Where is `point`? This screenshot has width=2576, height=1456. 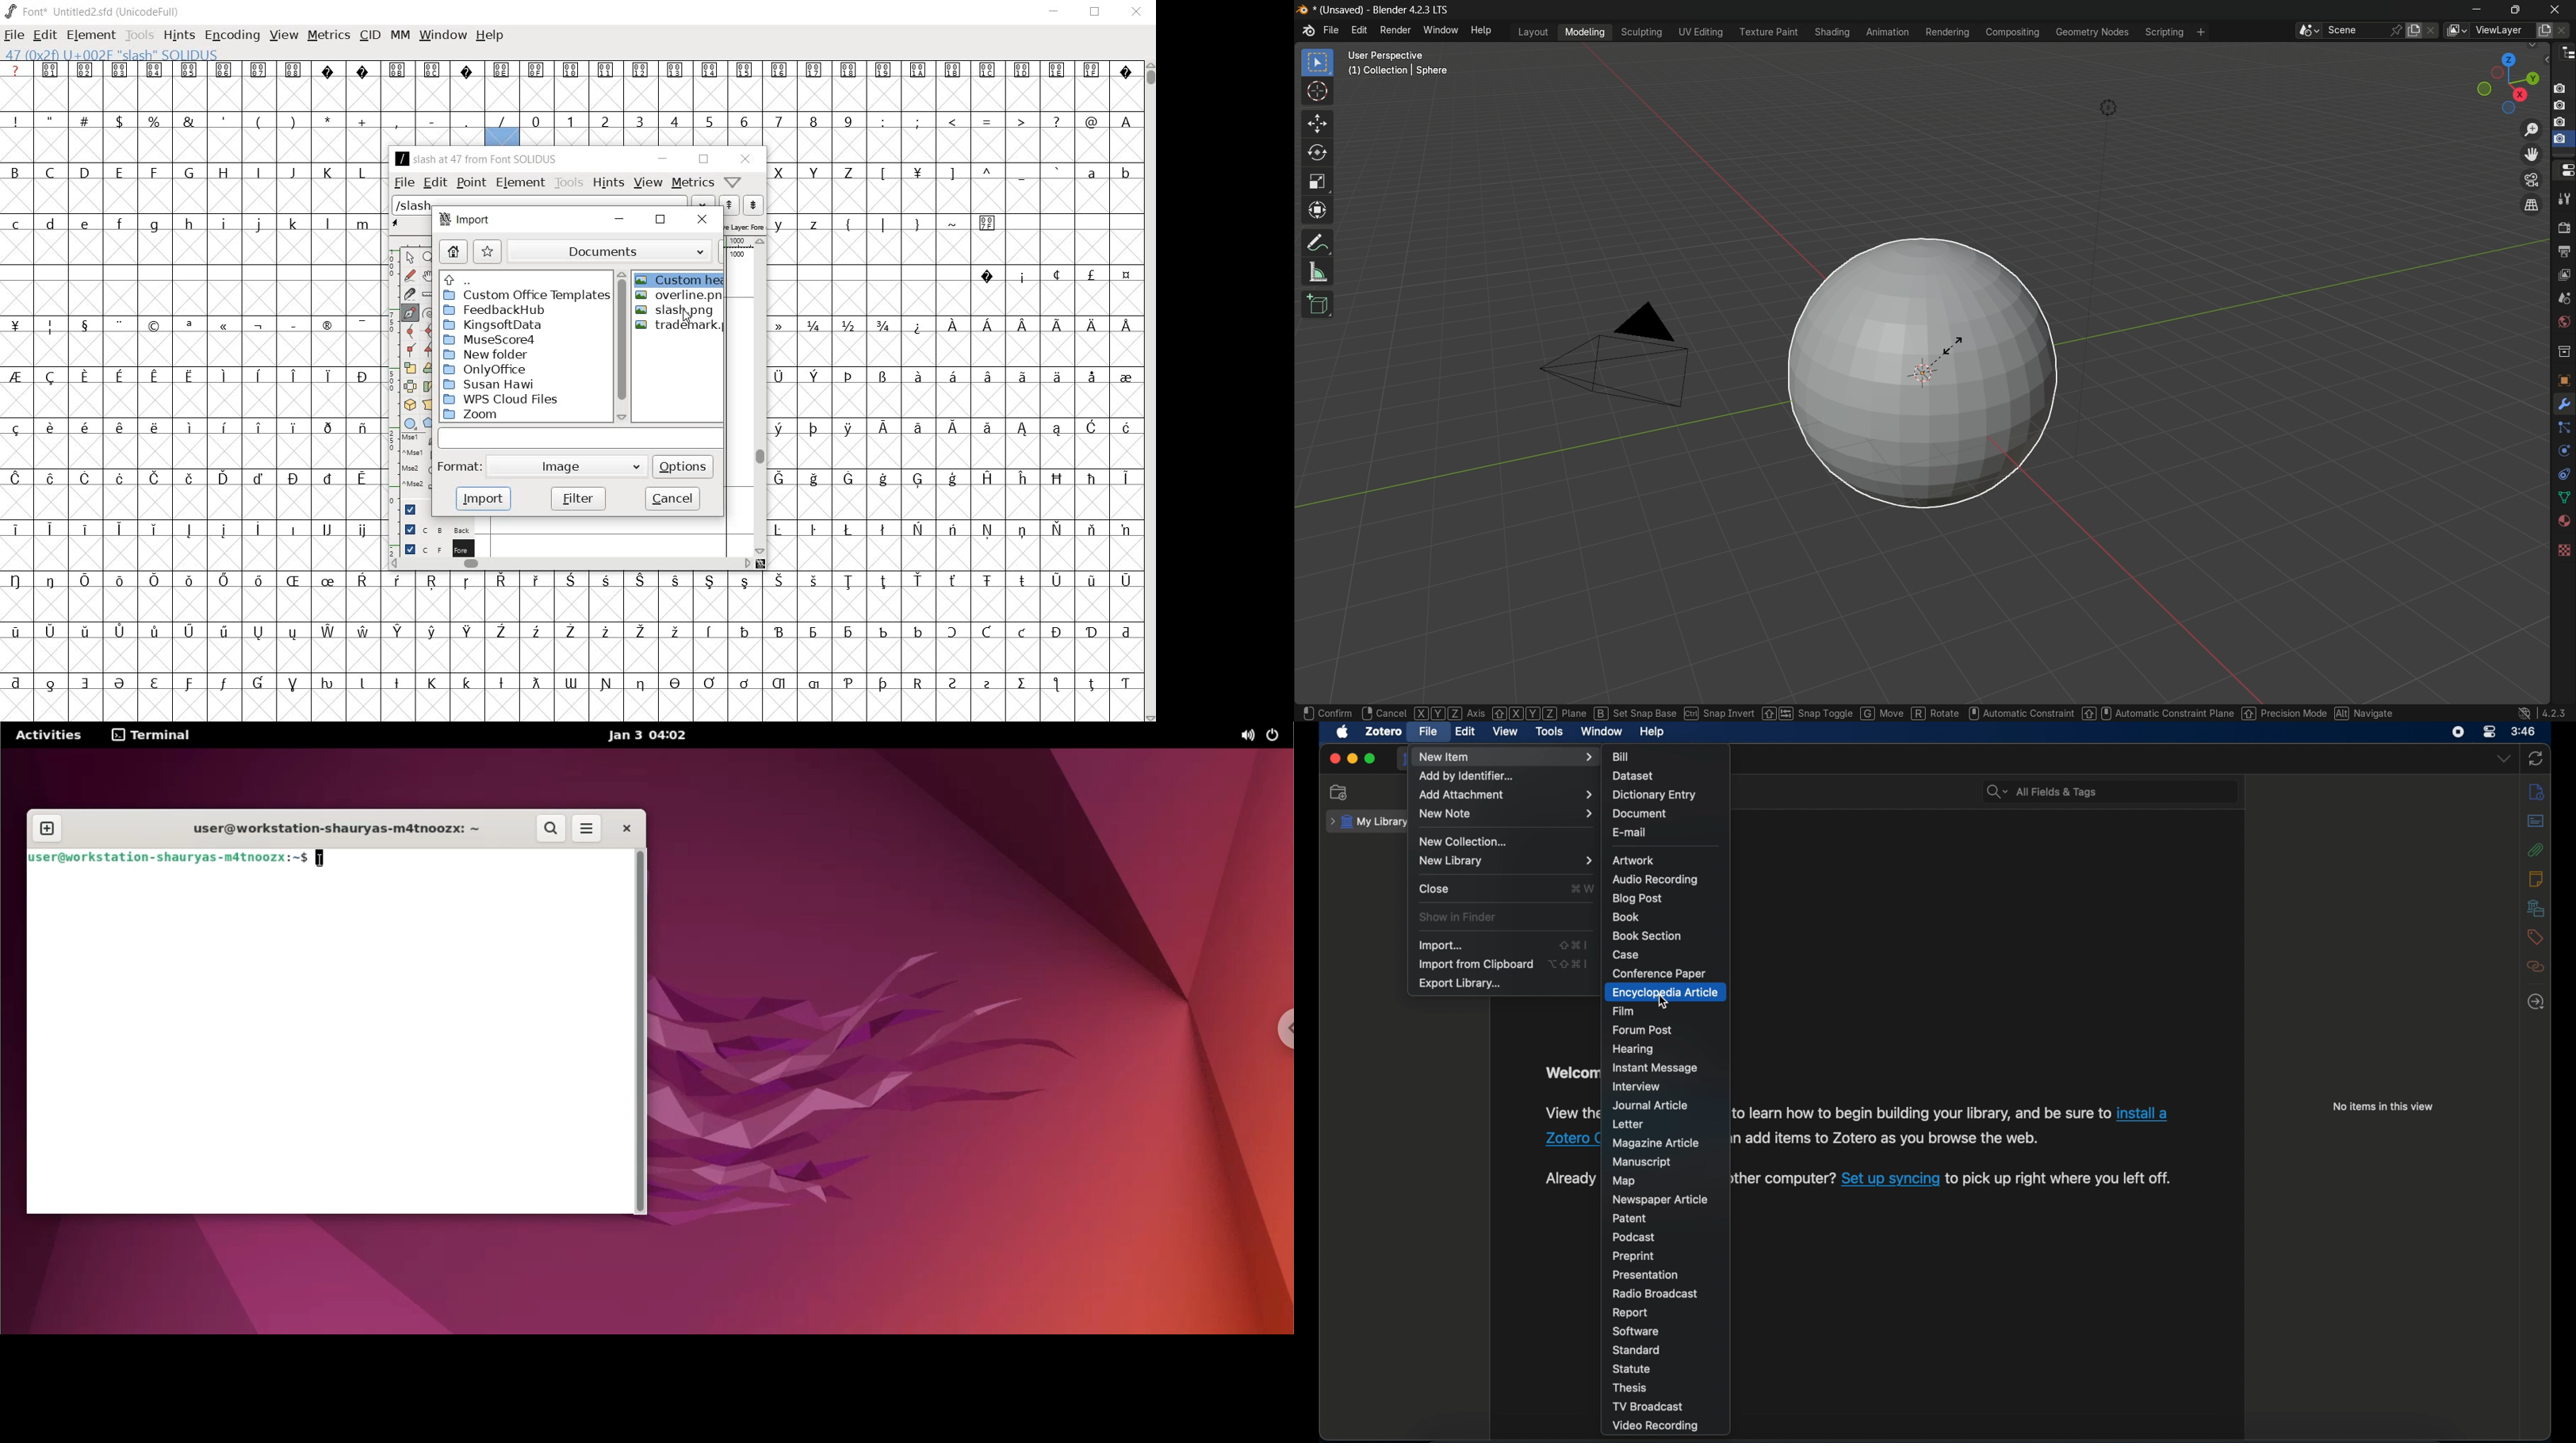
point is located at coordinates (470, 182).